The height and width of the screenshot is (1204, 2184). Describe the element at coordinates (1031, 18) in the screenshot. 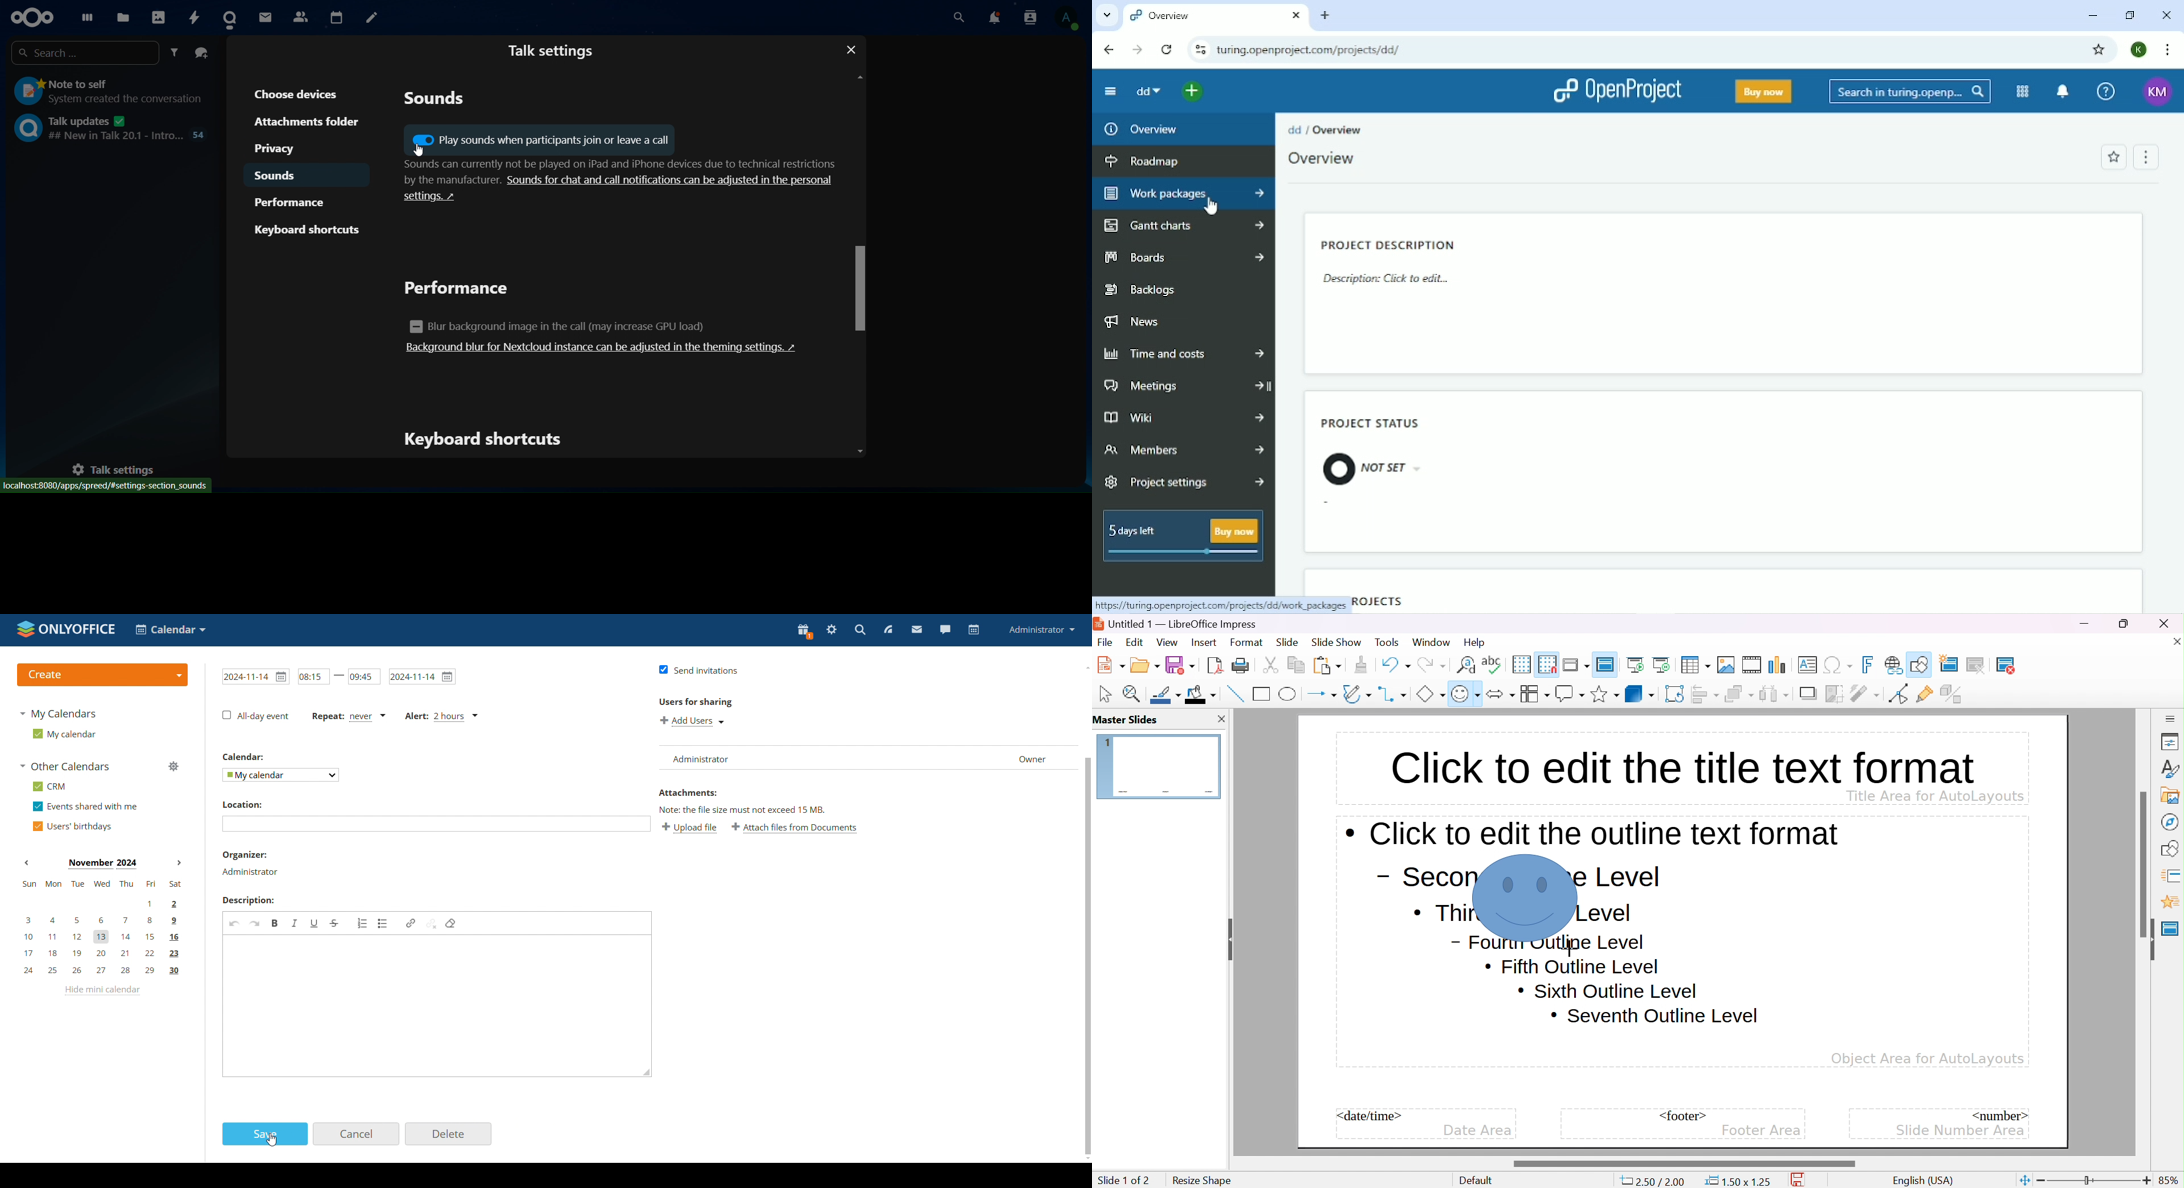

I see `search contact` at that location.